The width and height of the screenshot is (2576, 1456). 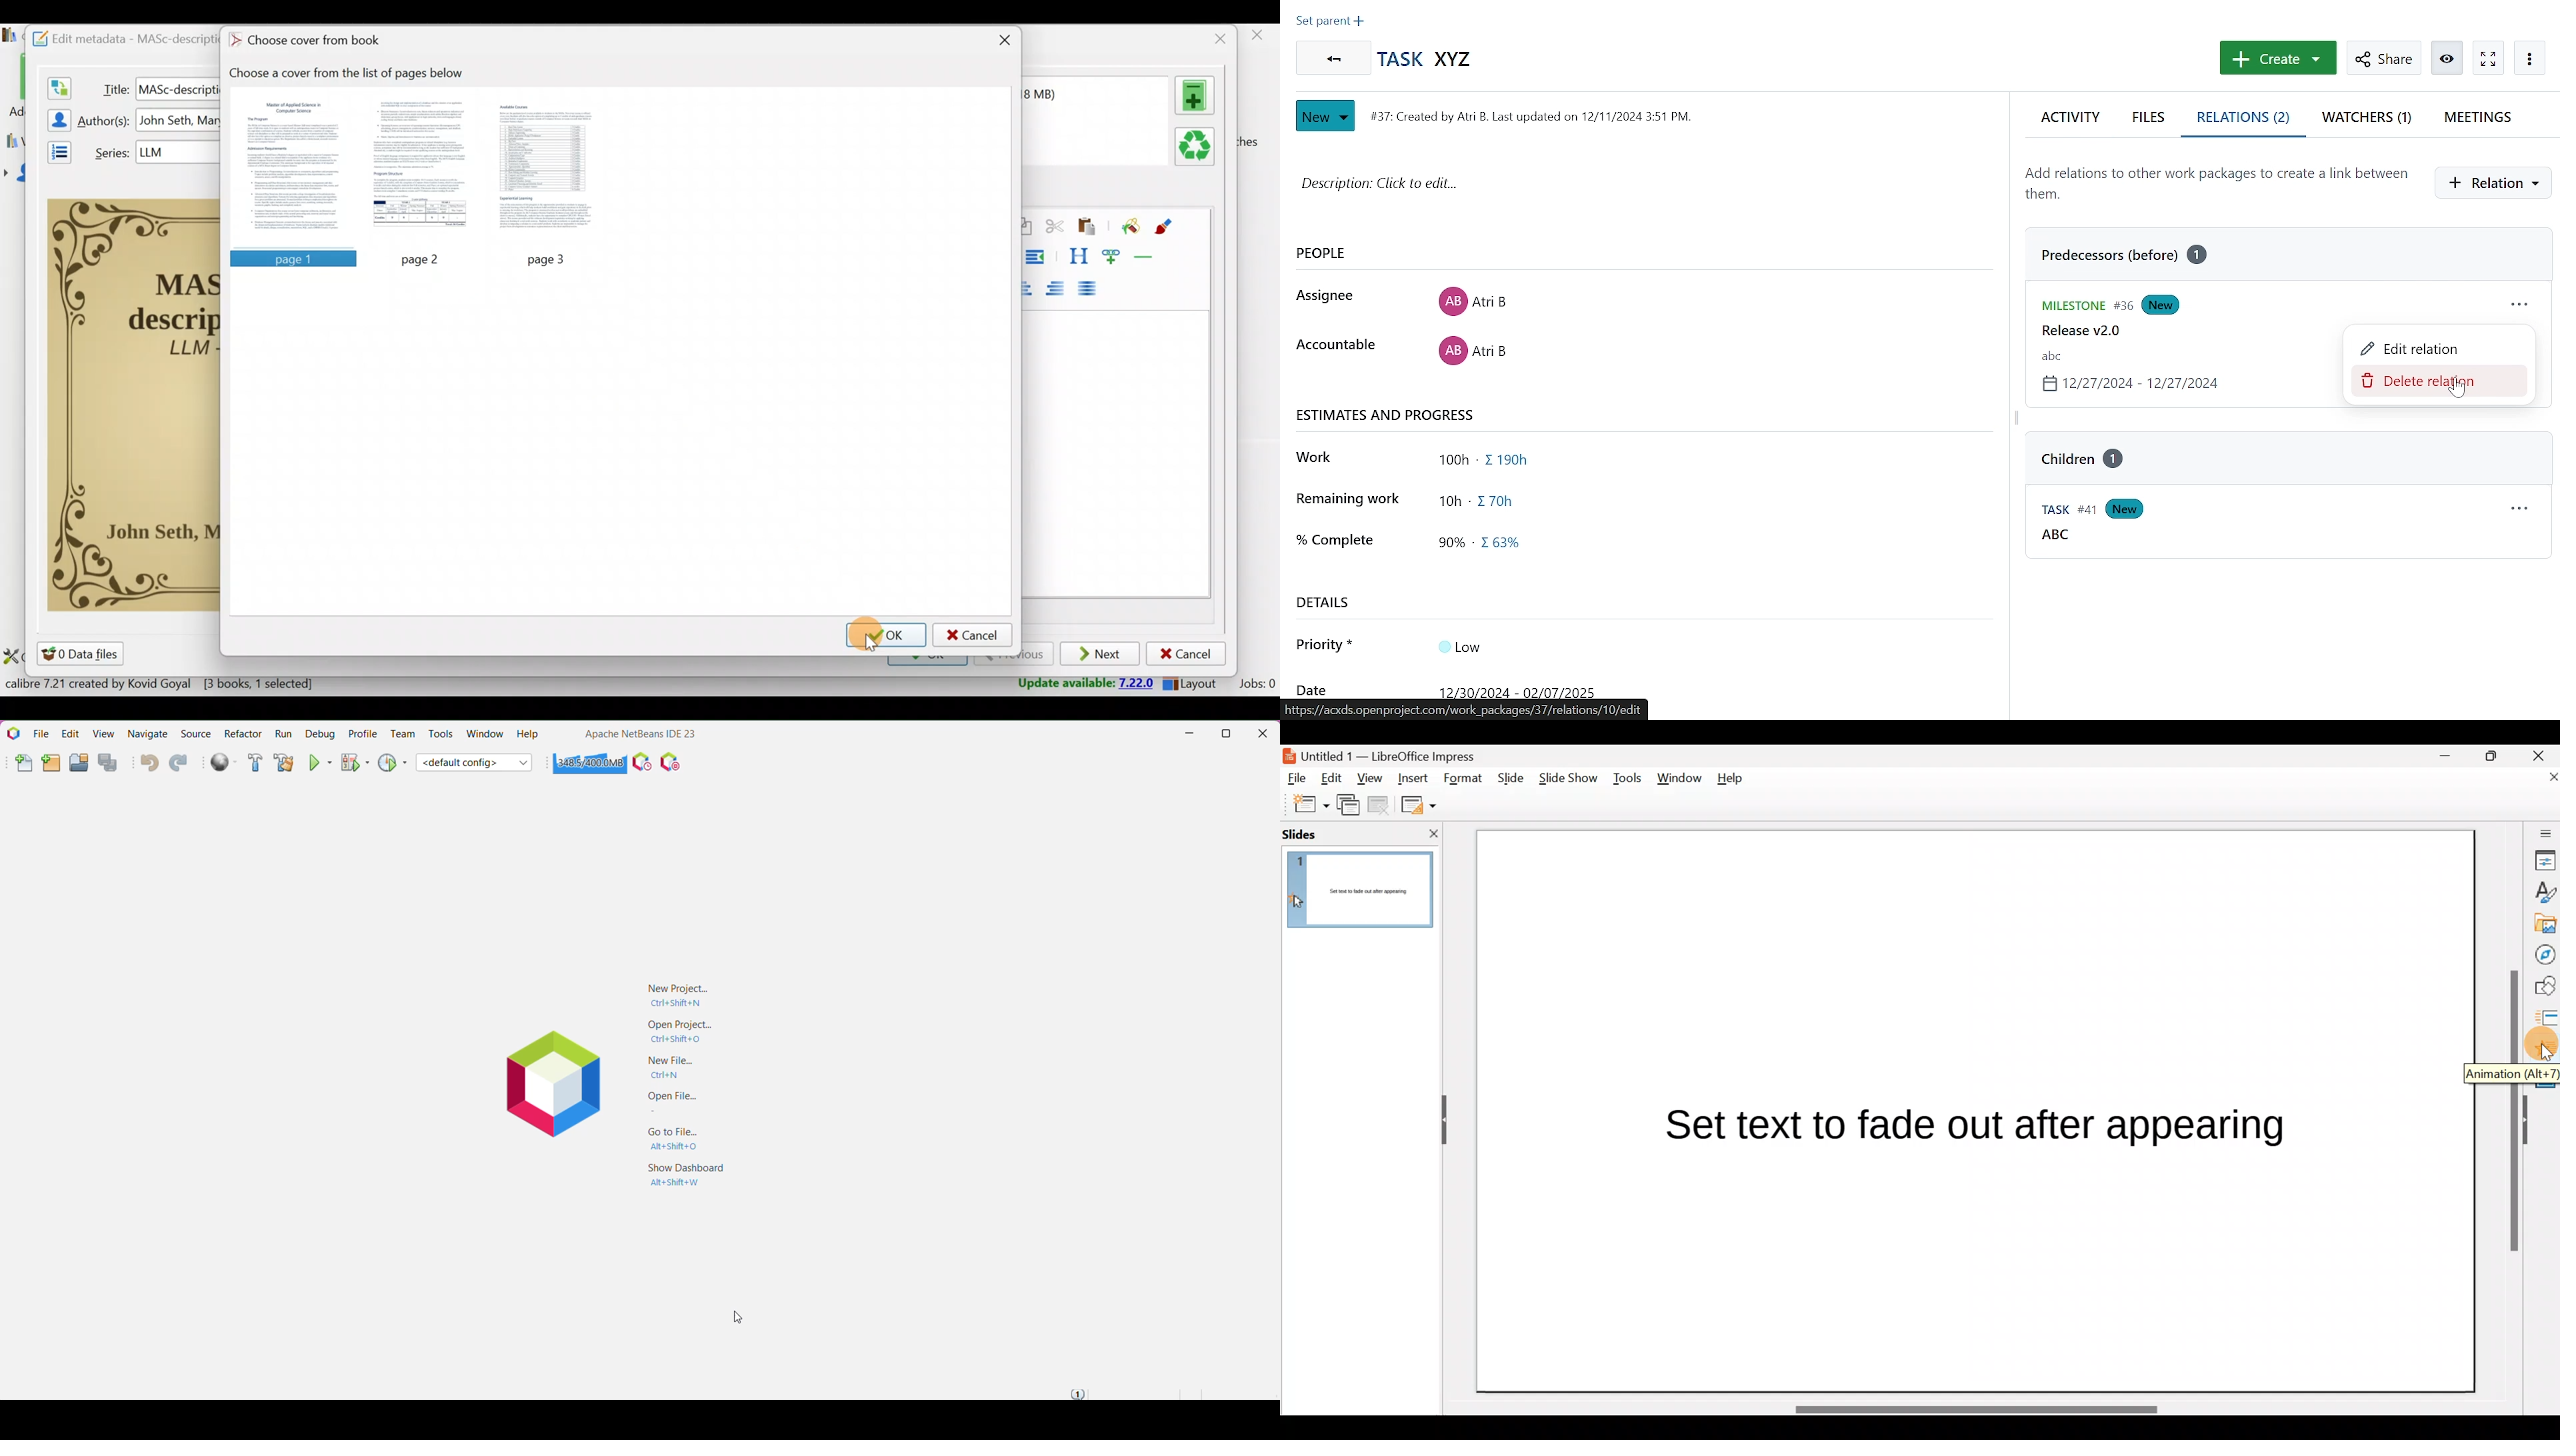 I want to click on Clean and Build Project, so click(x=283, y=763).